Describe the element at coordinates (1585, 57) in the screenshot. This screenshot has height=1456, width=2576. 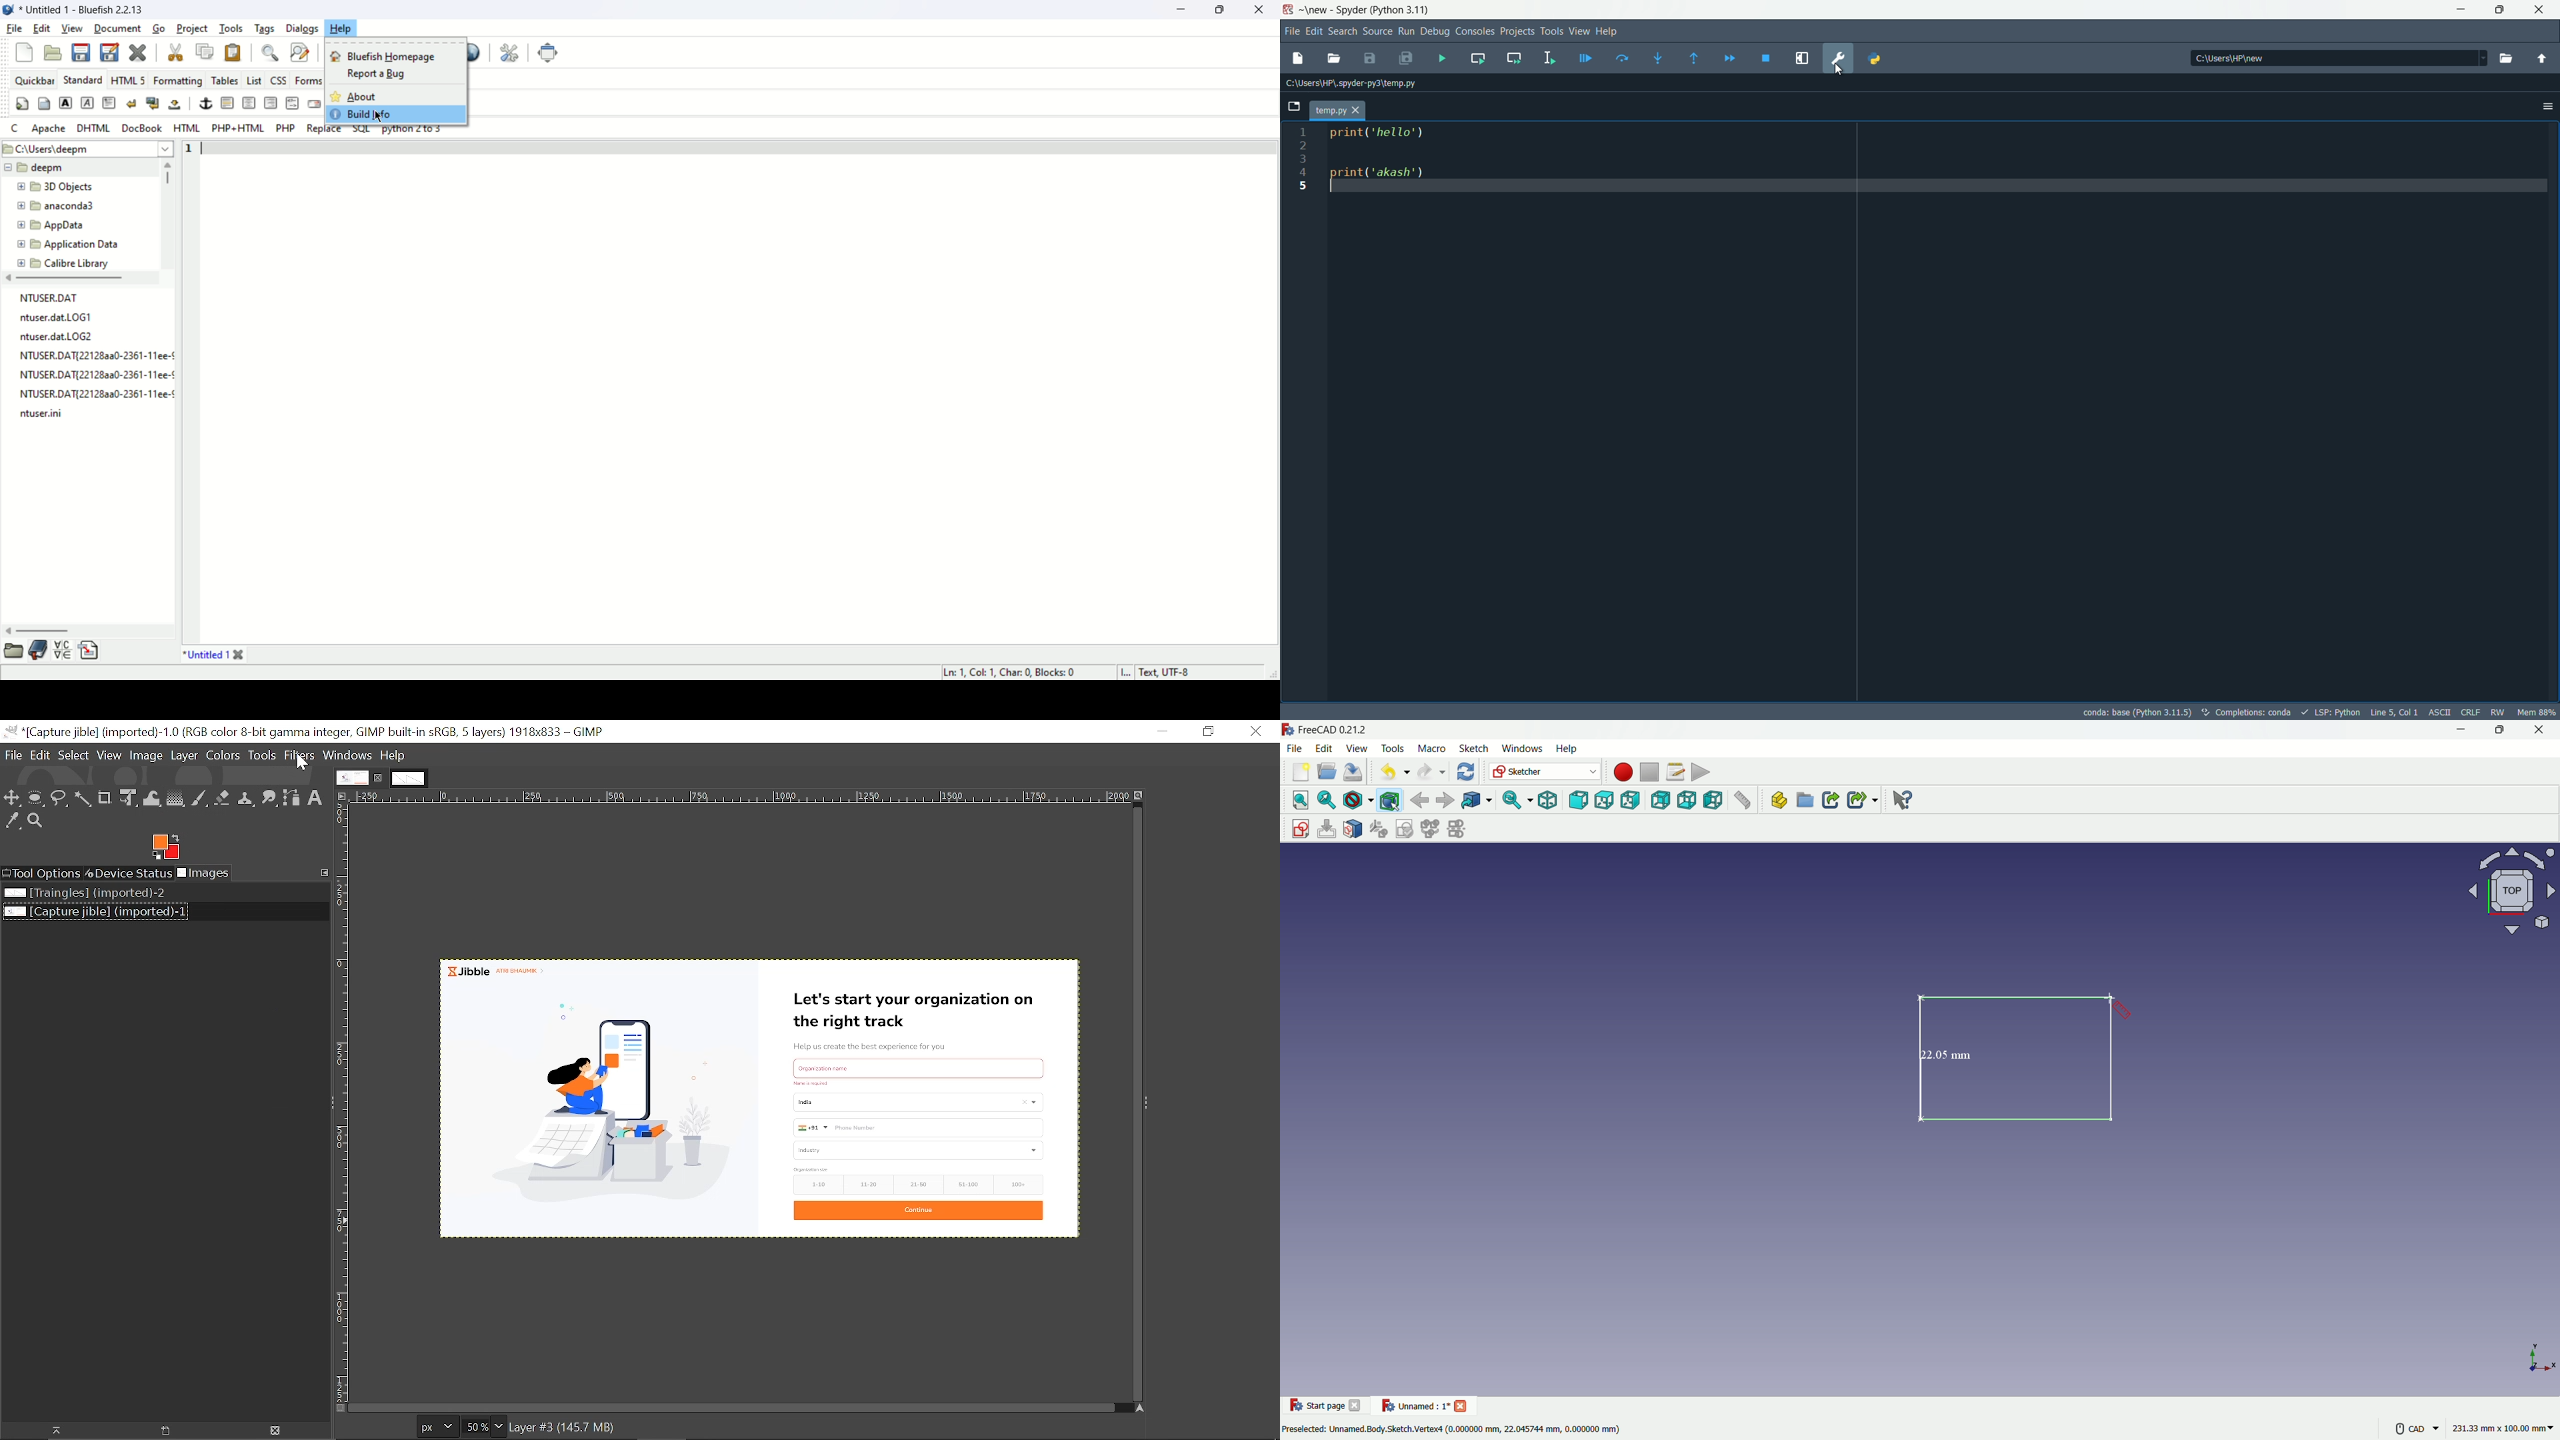
I see `debug file` at that location.